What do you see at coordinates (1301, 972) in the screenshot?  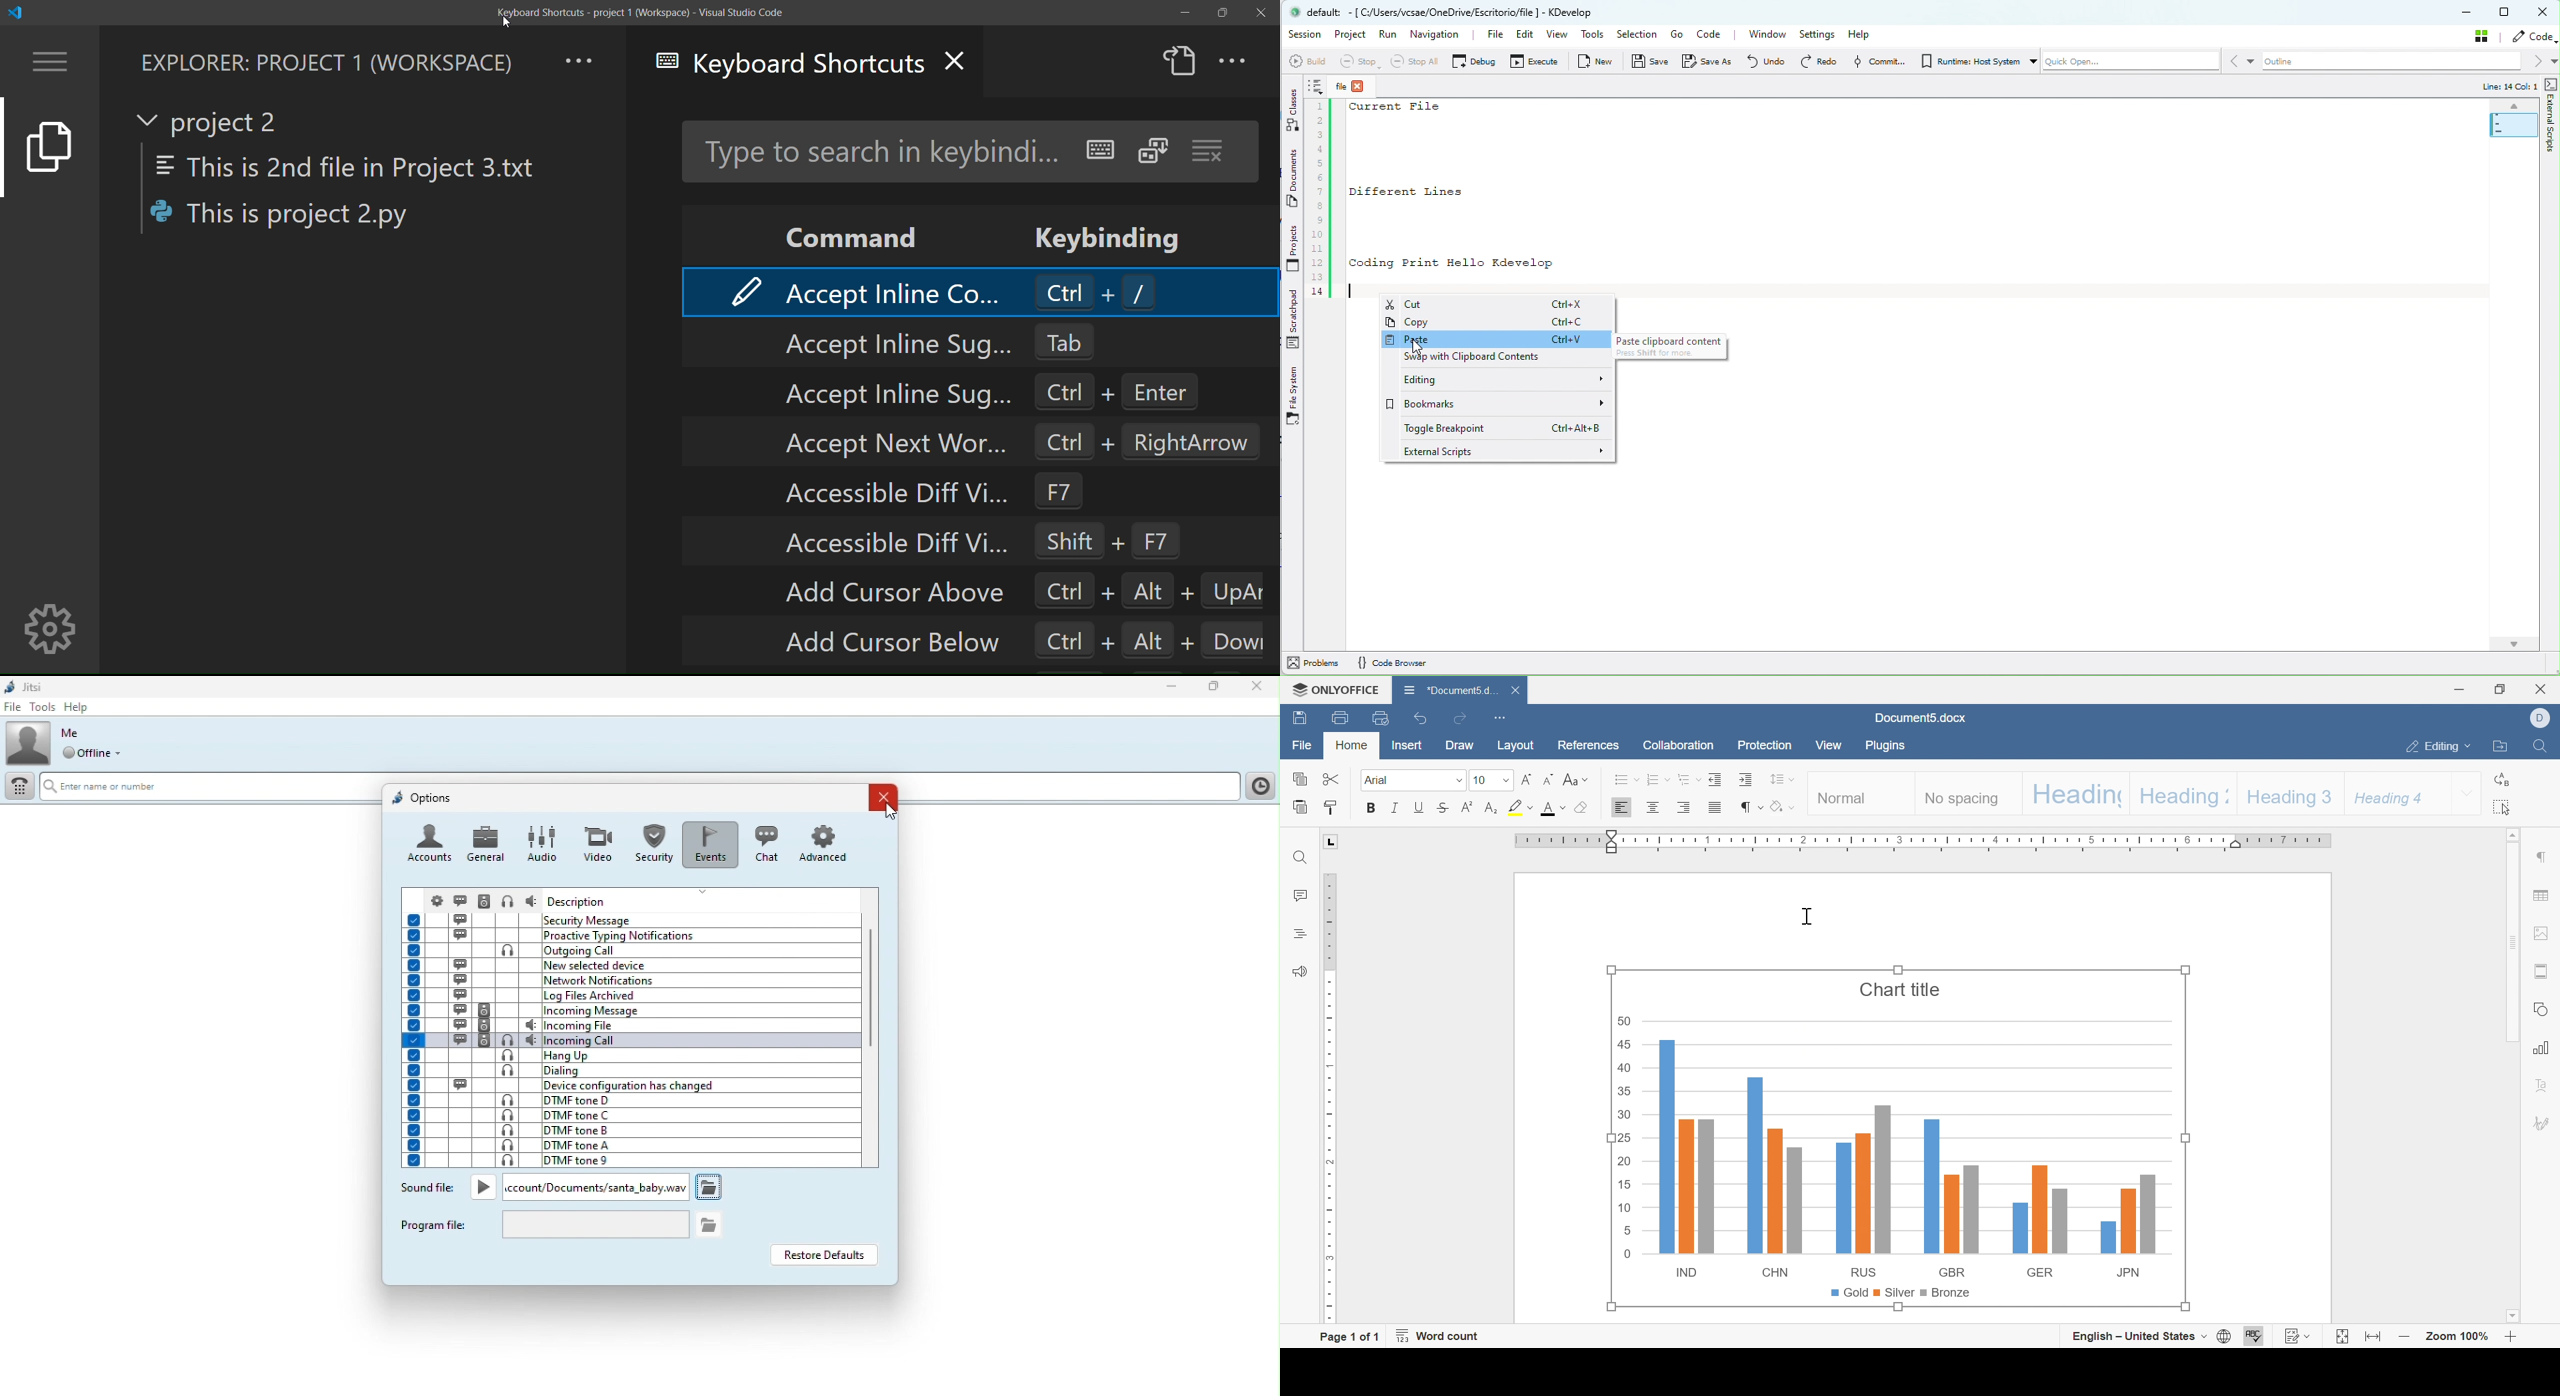 I see `feedback & support` at bounding box center [1301, 972].